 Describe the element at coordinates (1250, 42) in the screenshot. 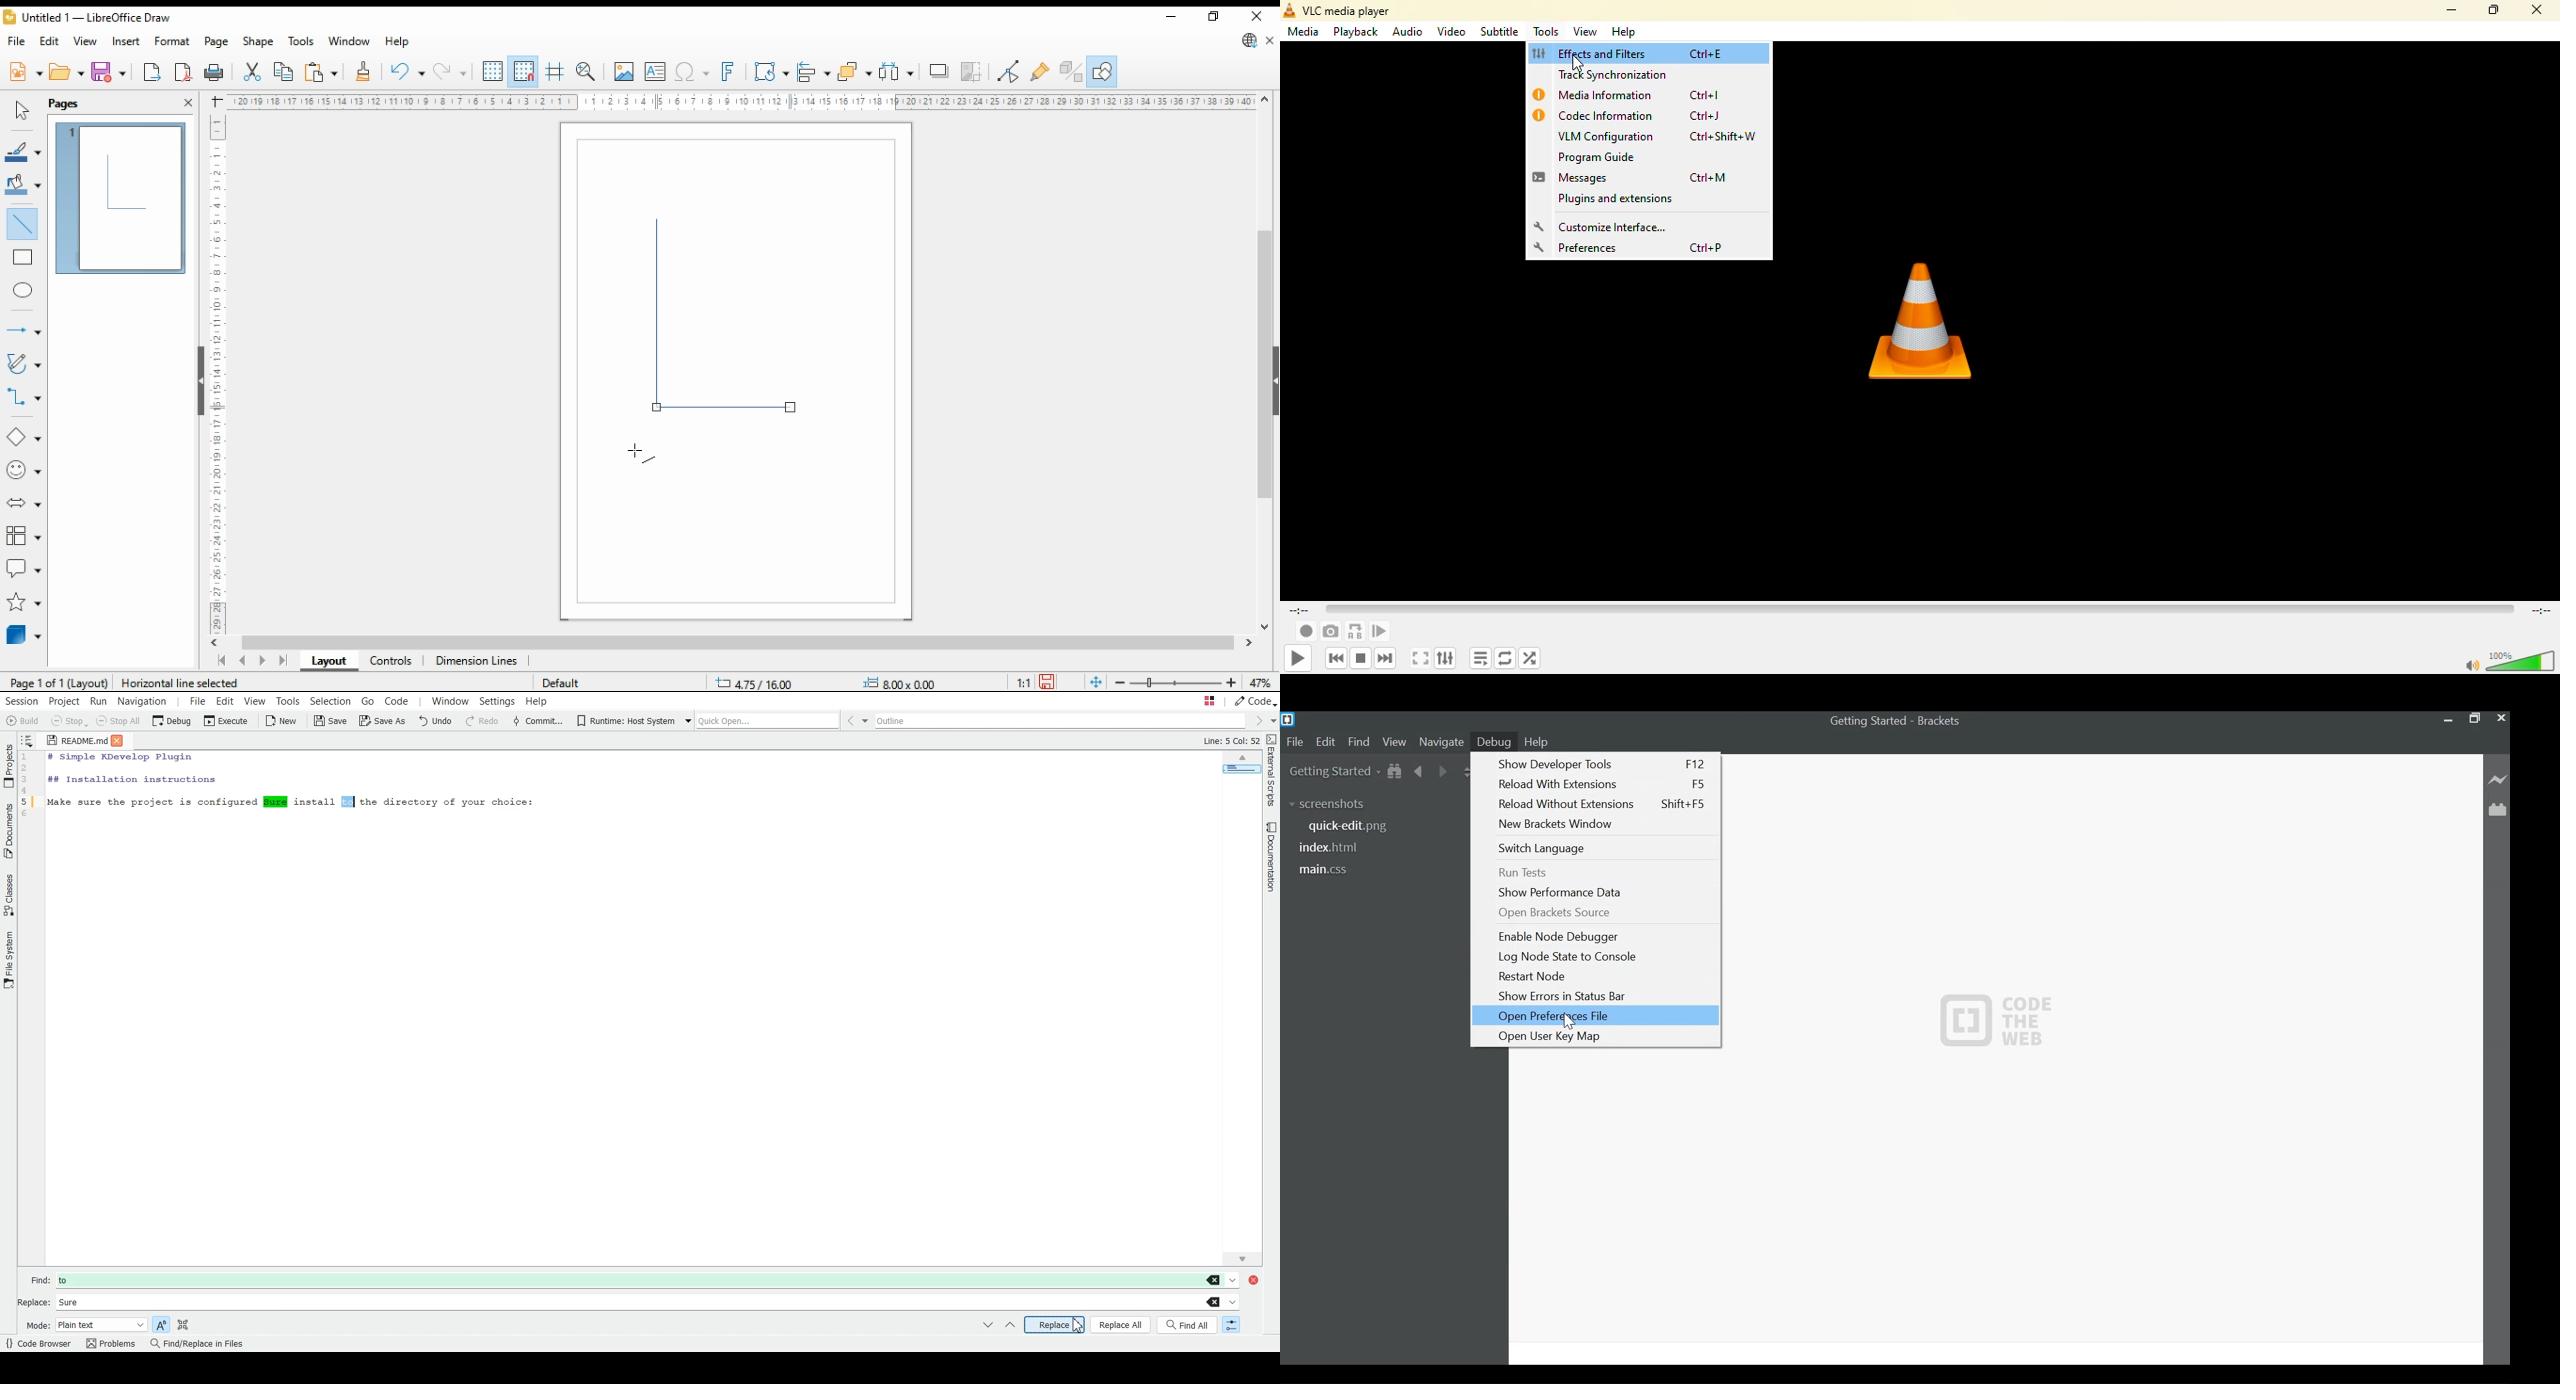

I see `libre office update` at that location.